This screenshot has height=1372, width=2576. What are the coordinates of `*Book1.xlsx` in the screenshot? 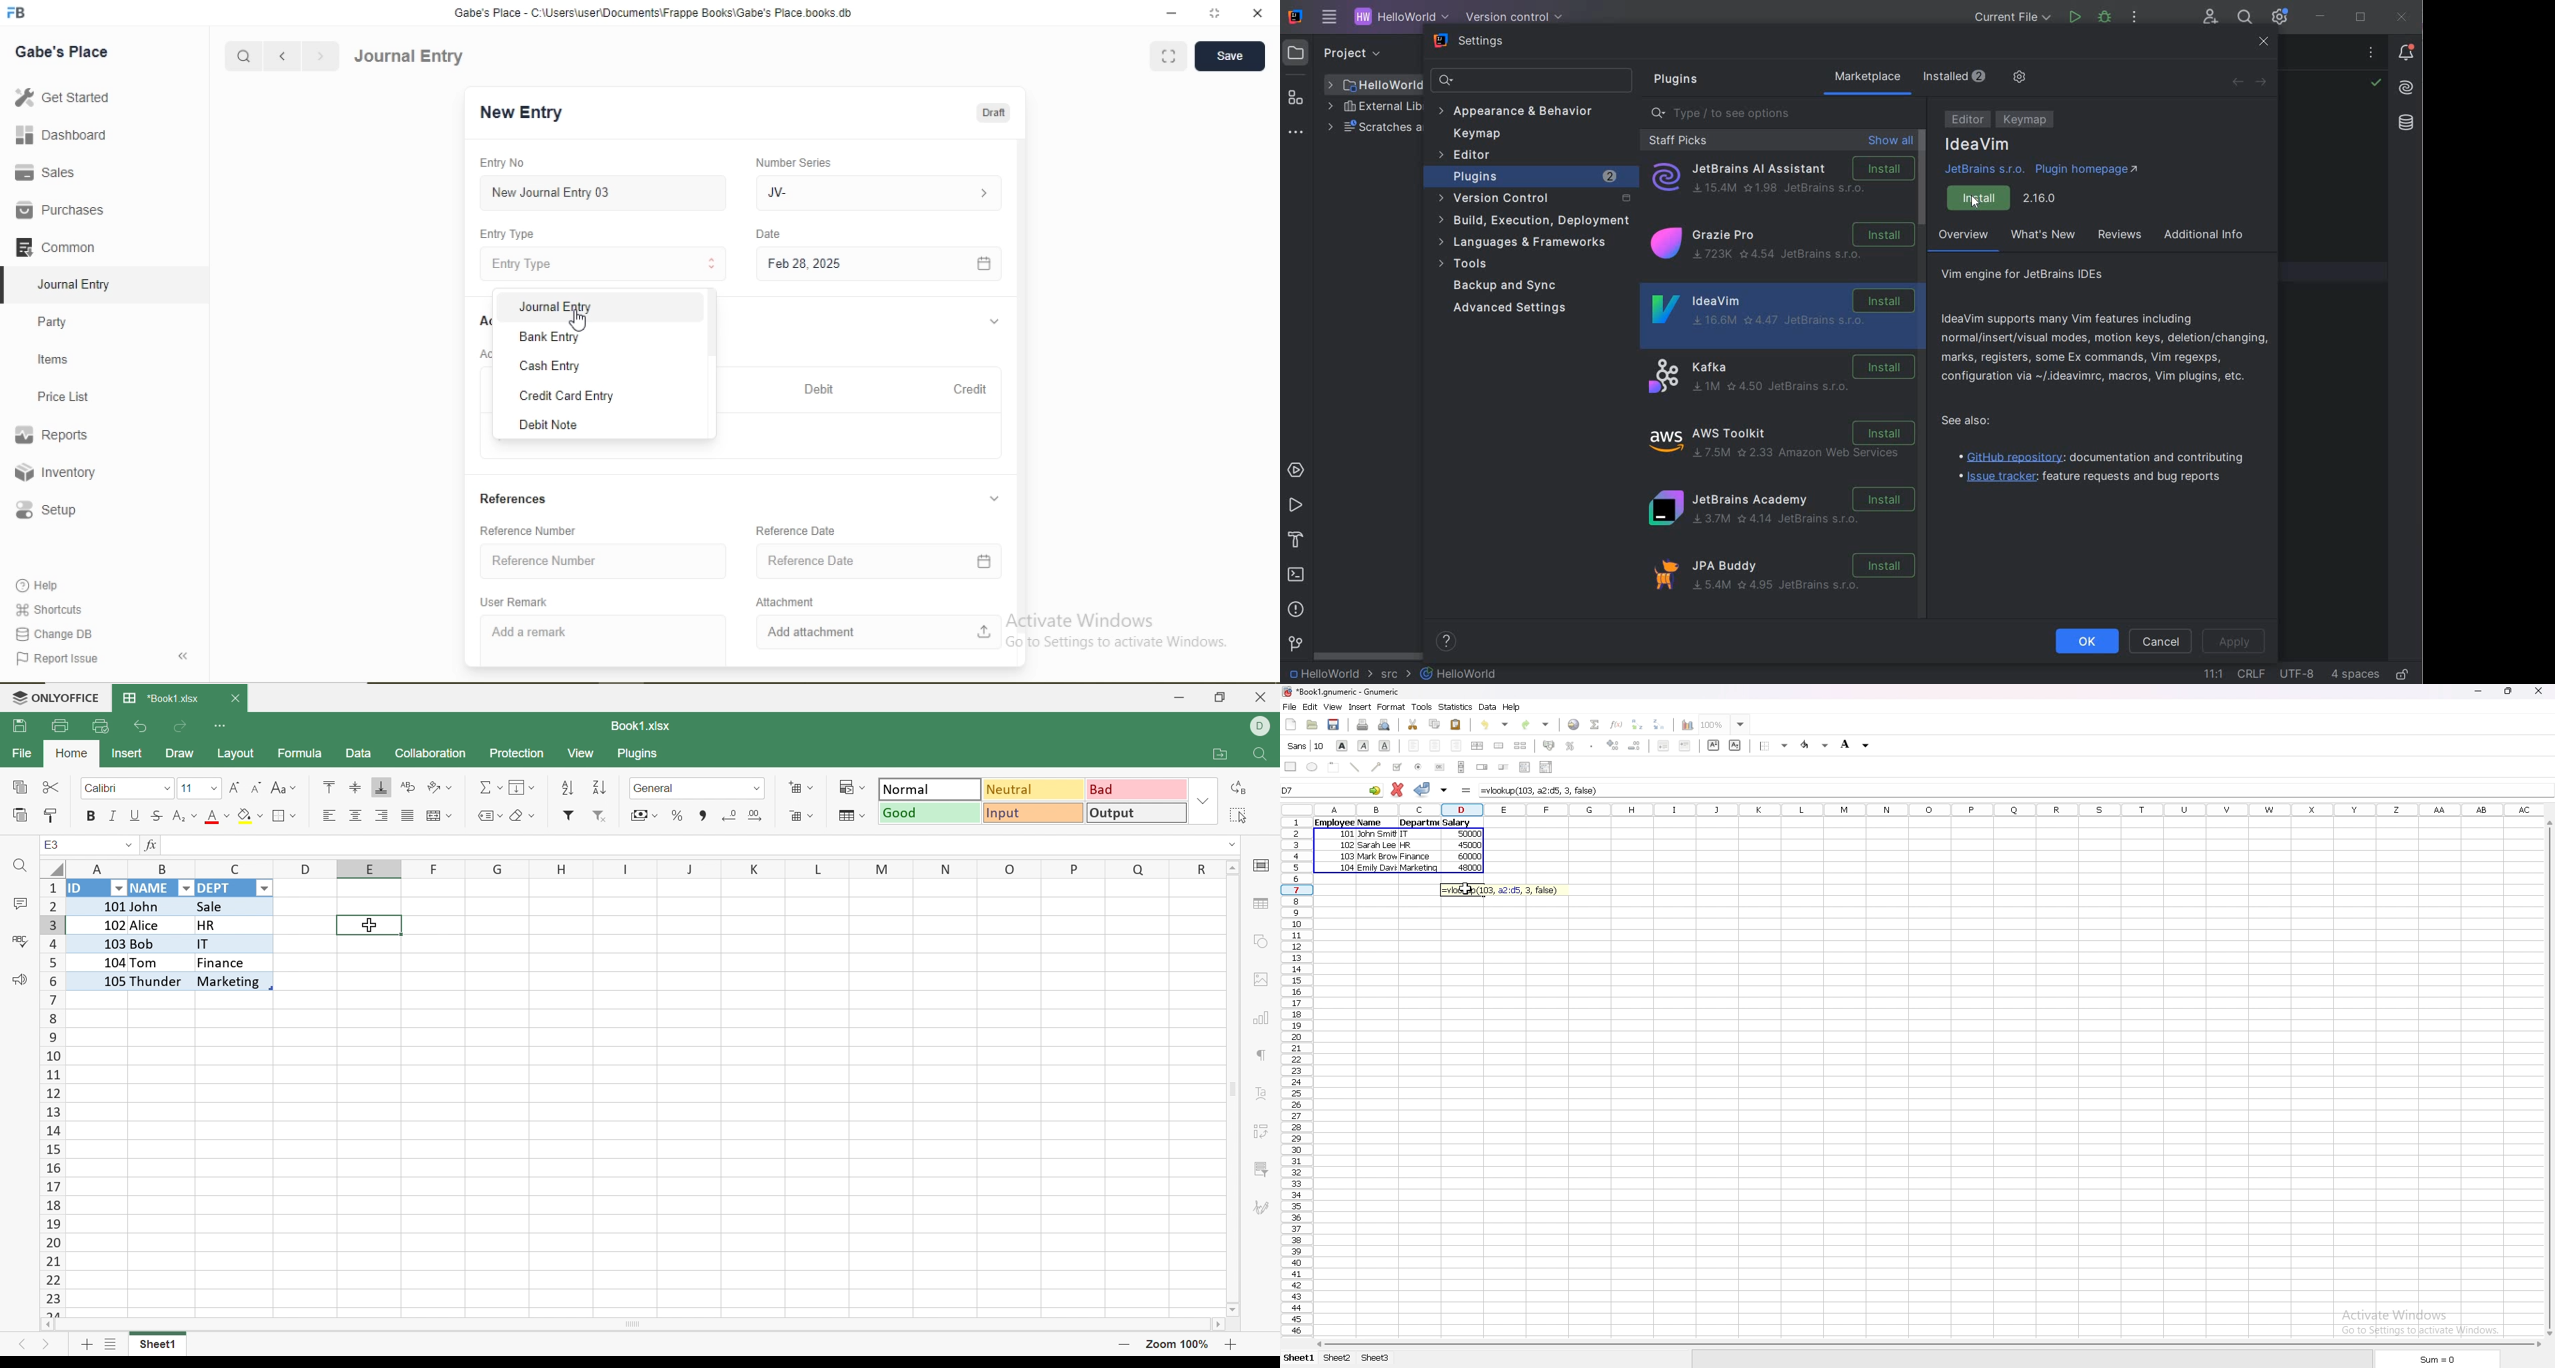 It's located at (163, 699).